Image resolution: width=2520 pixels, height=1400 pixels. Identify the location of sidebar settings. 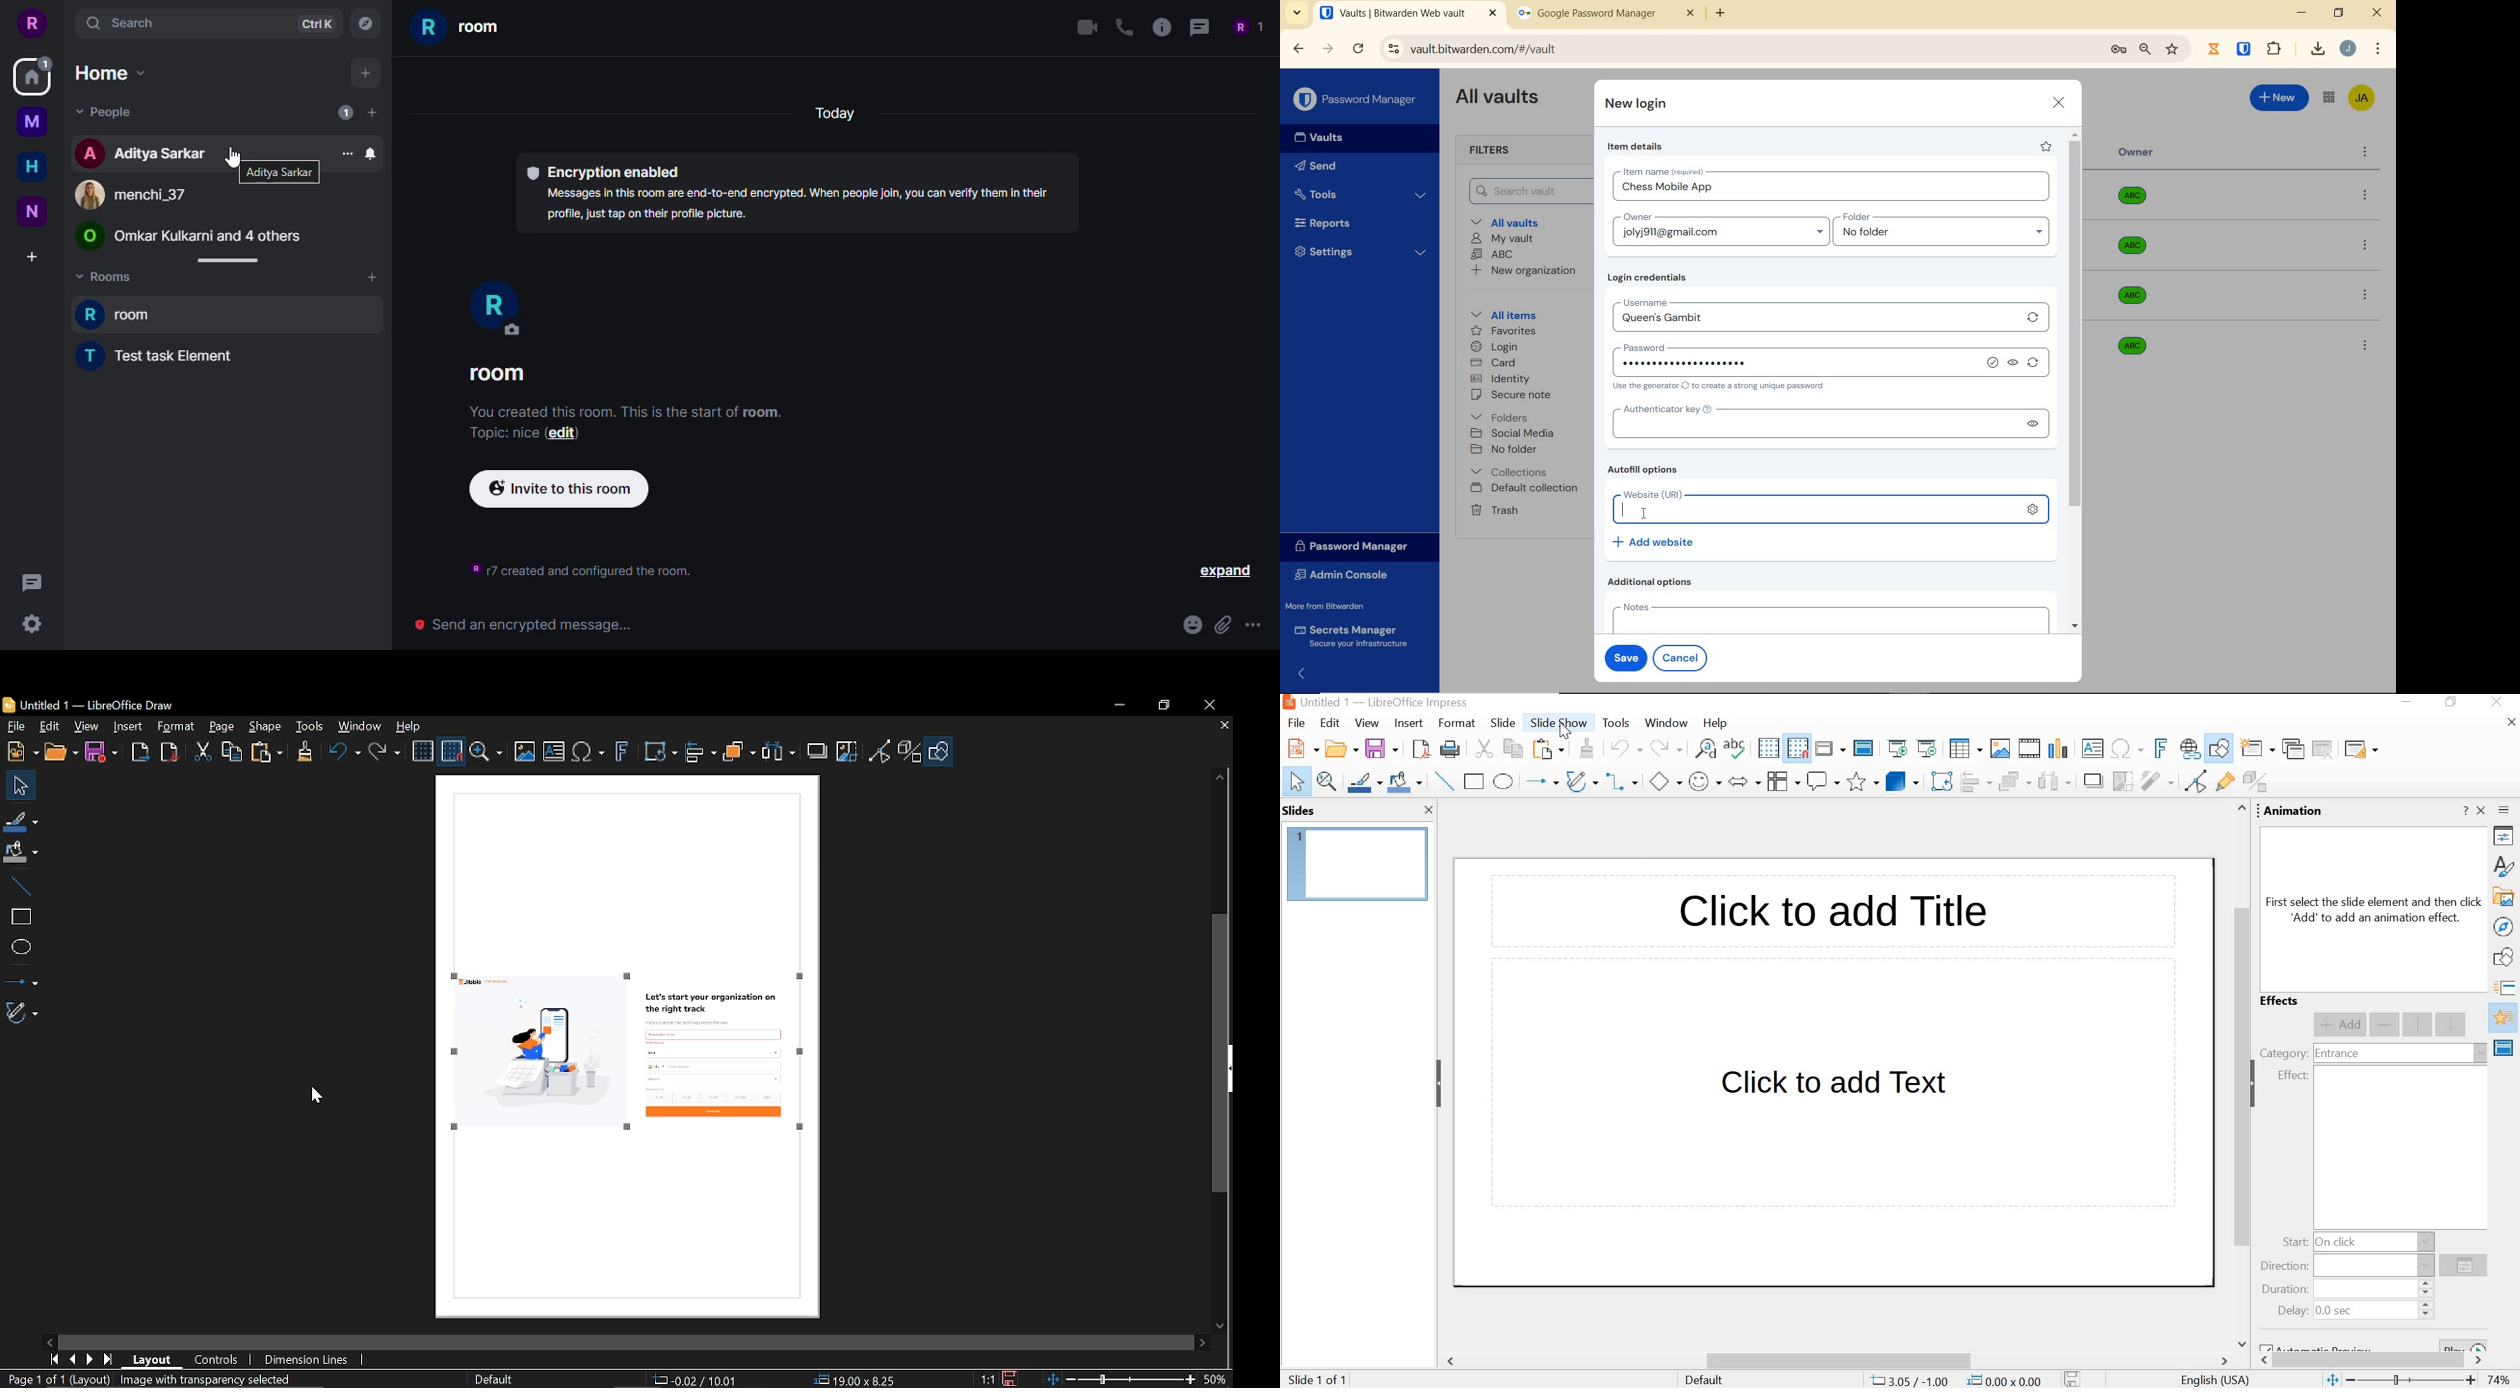
(2506, 812).